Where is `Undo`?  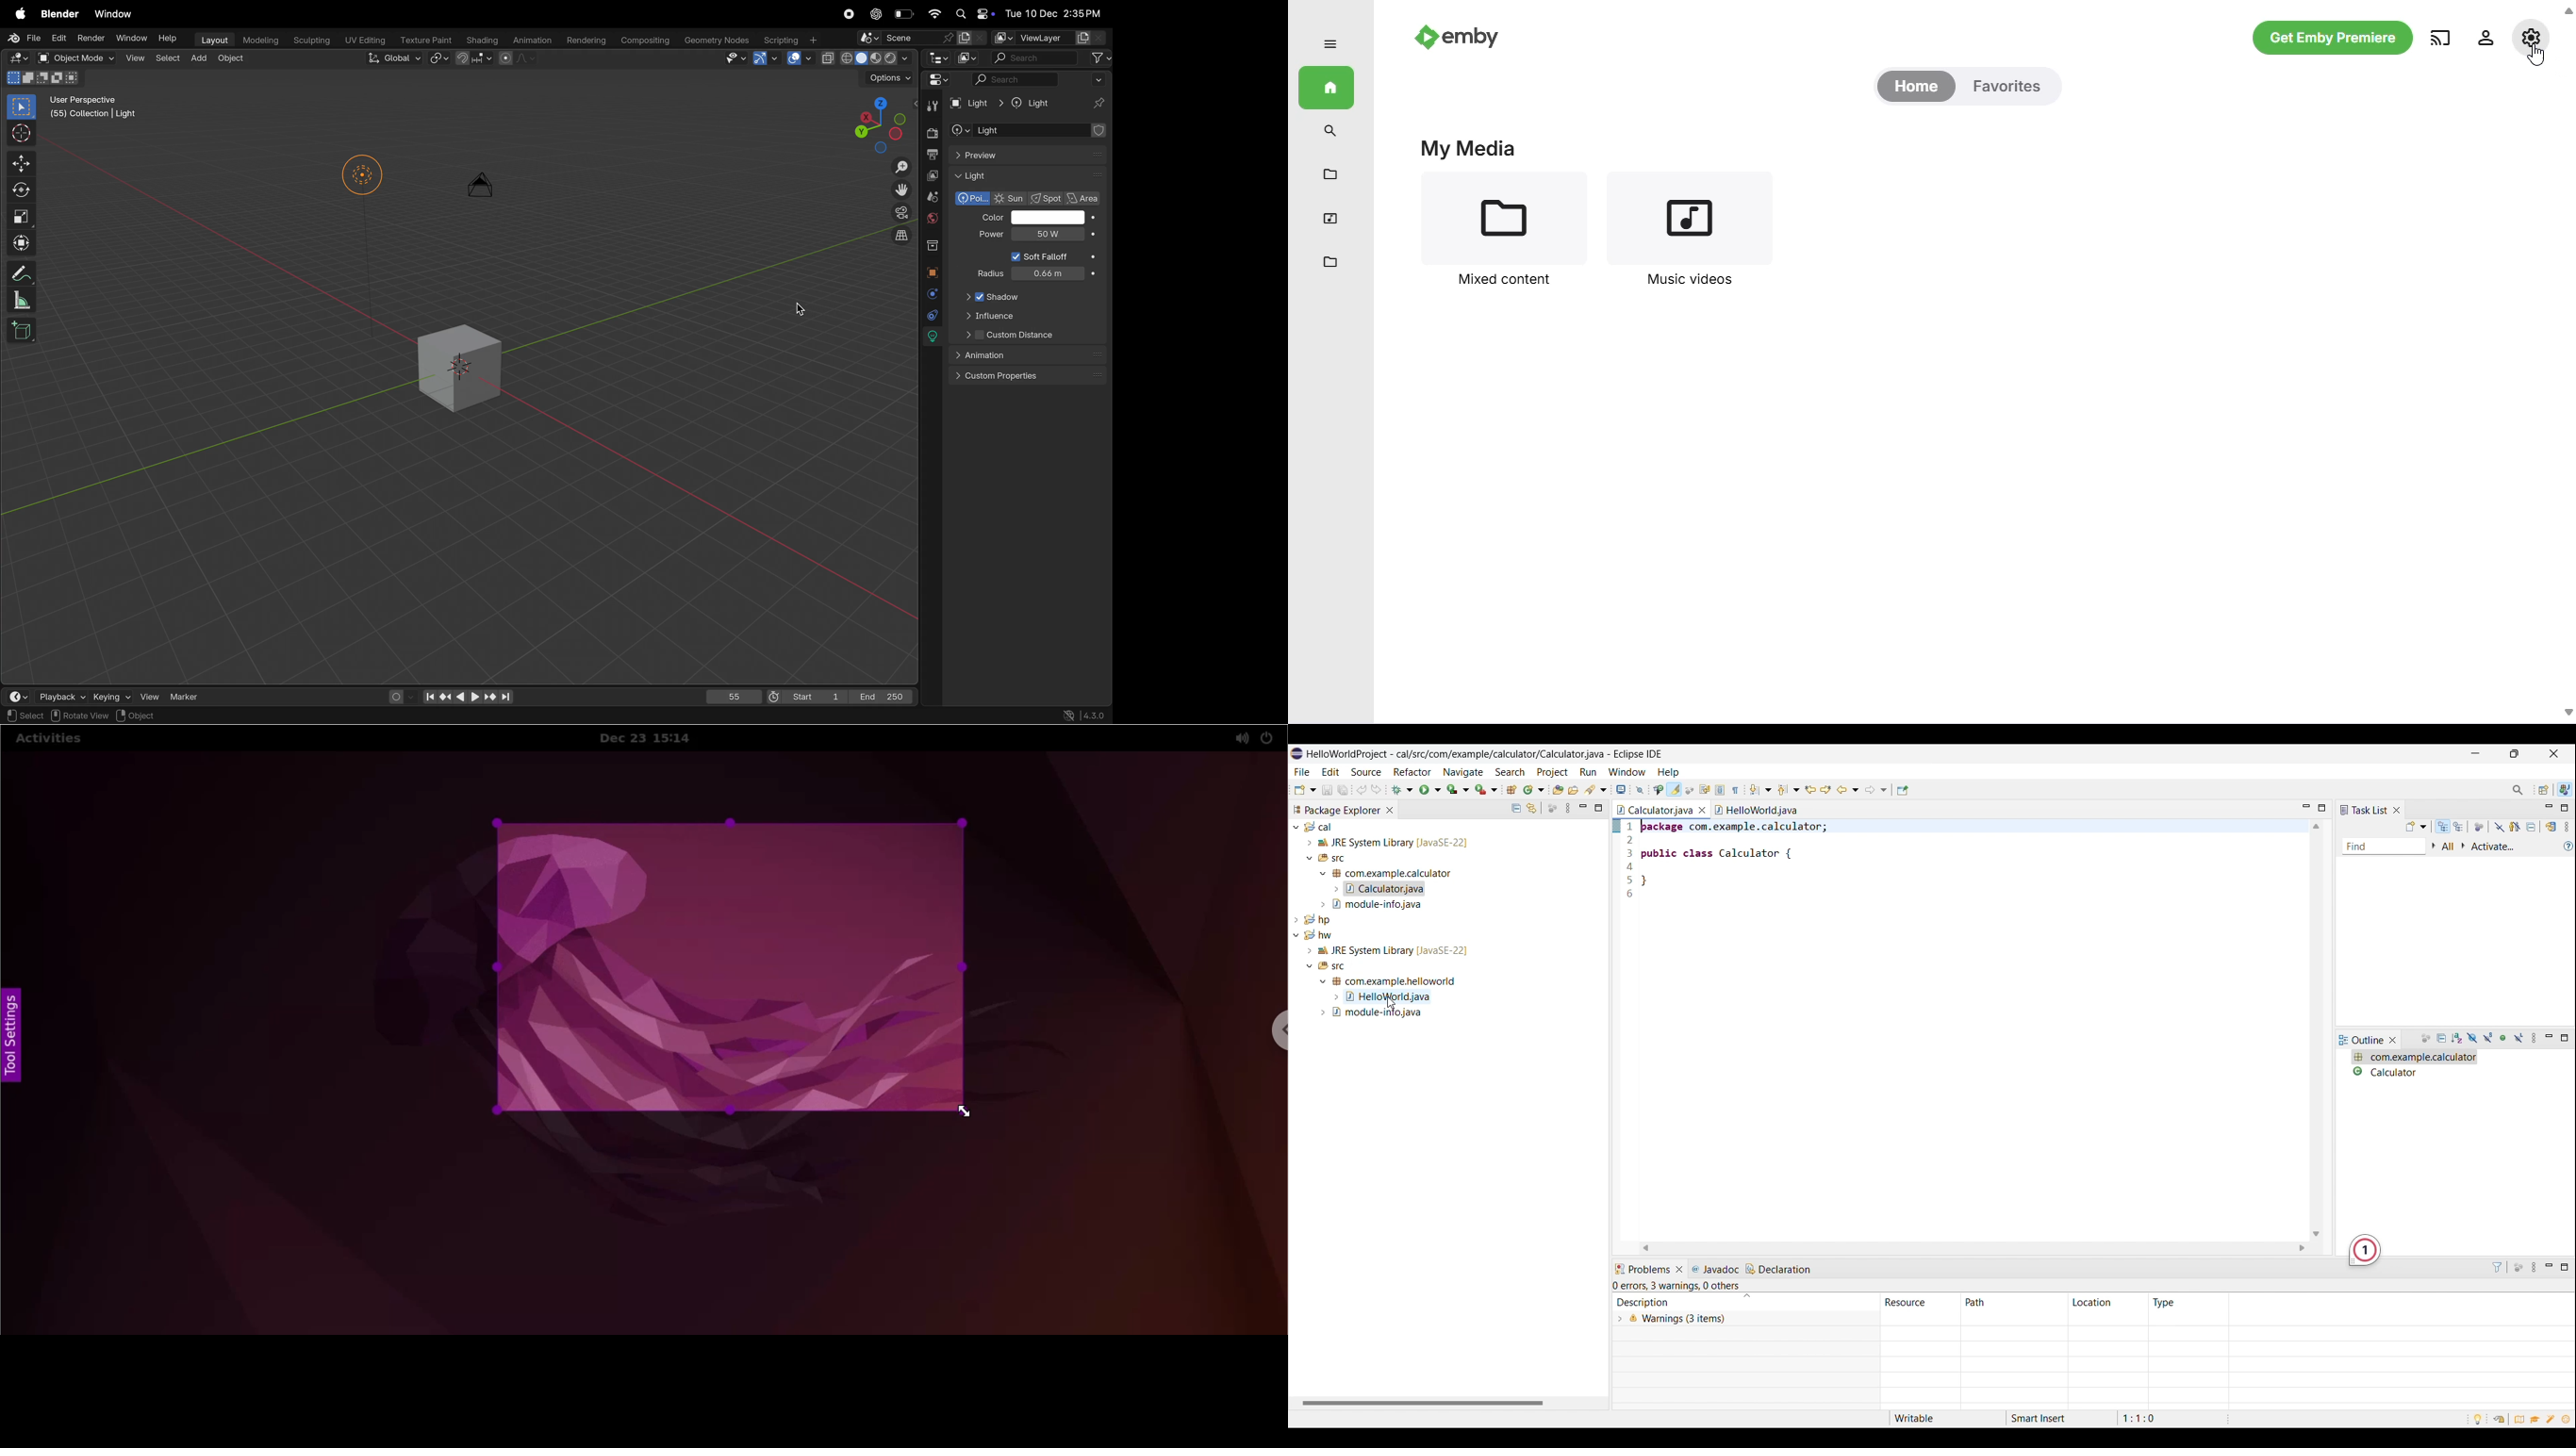 Undo is located at coordinates (1376, 790).